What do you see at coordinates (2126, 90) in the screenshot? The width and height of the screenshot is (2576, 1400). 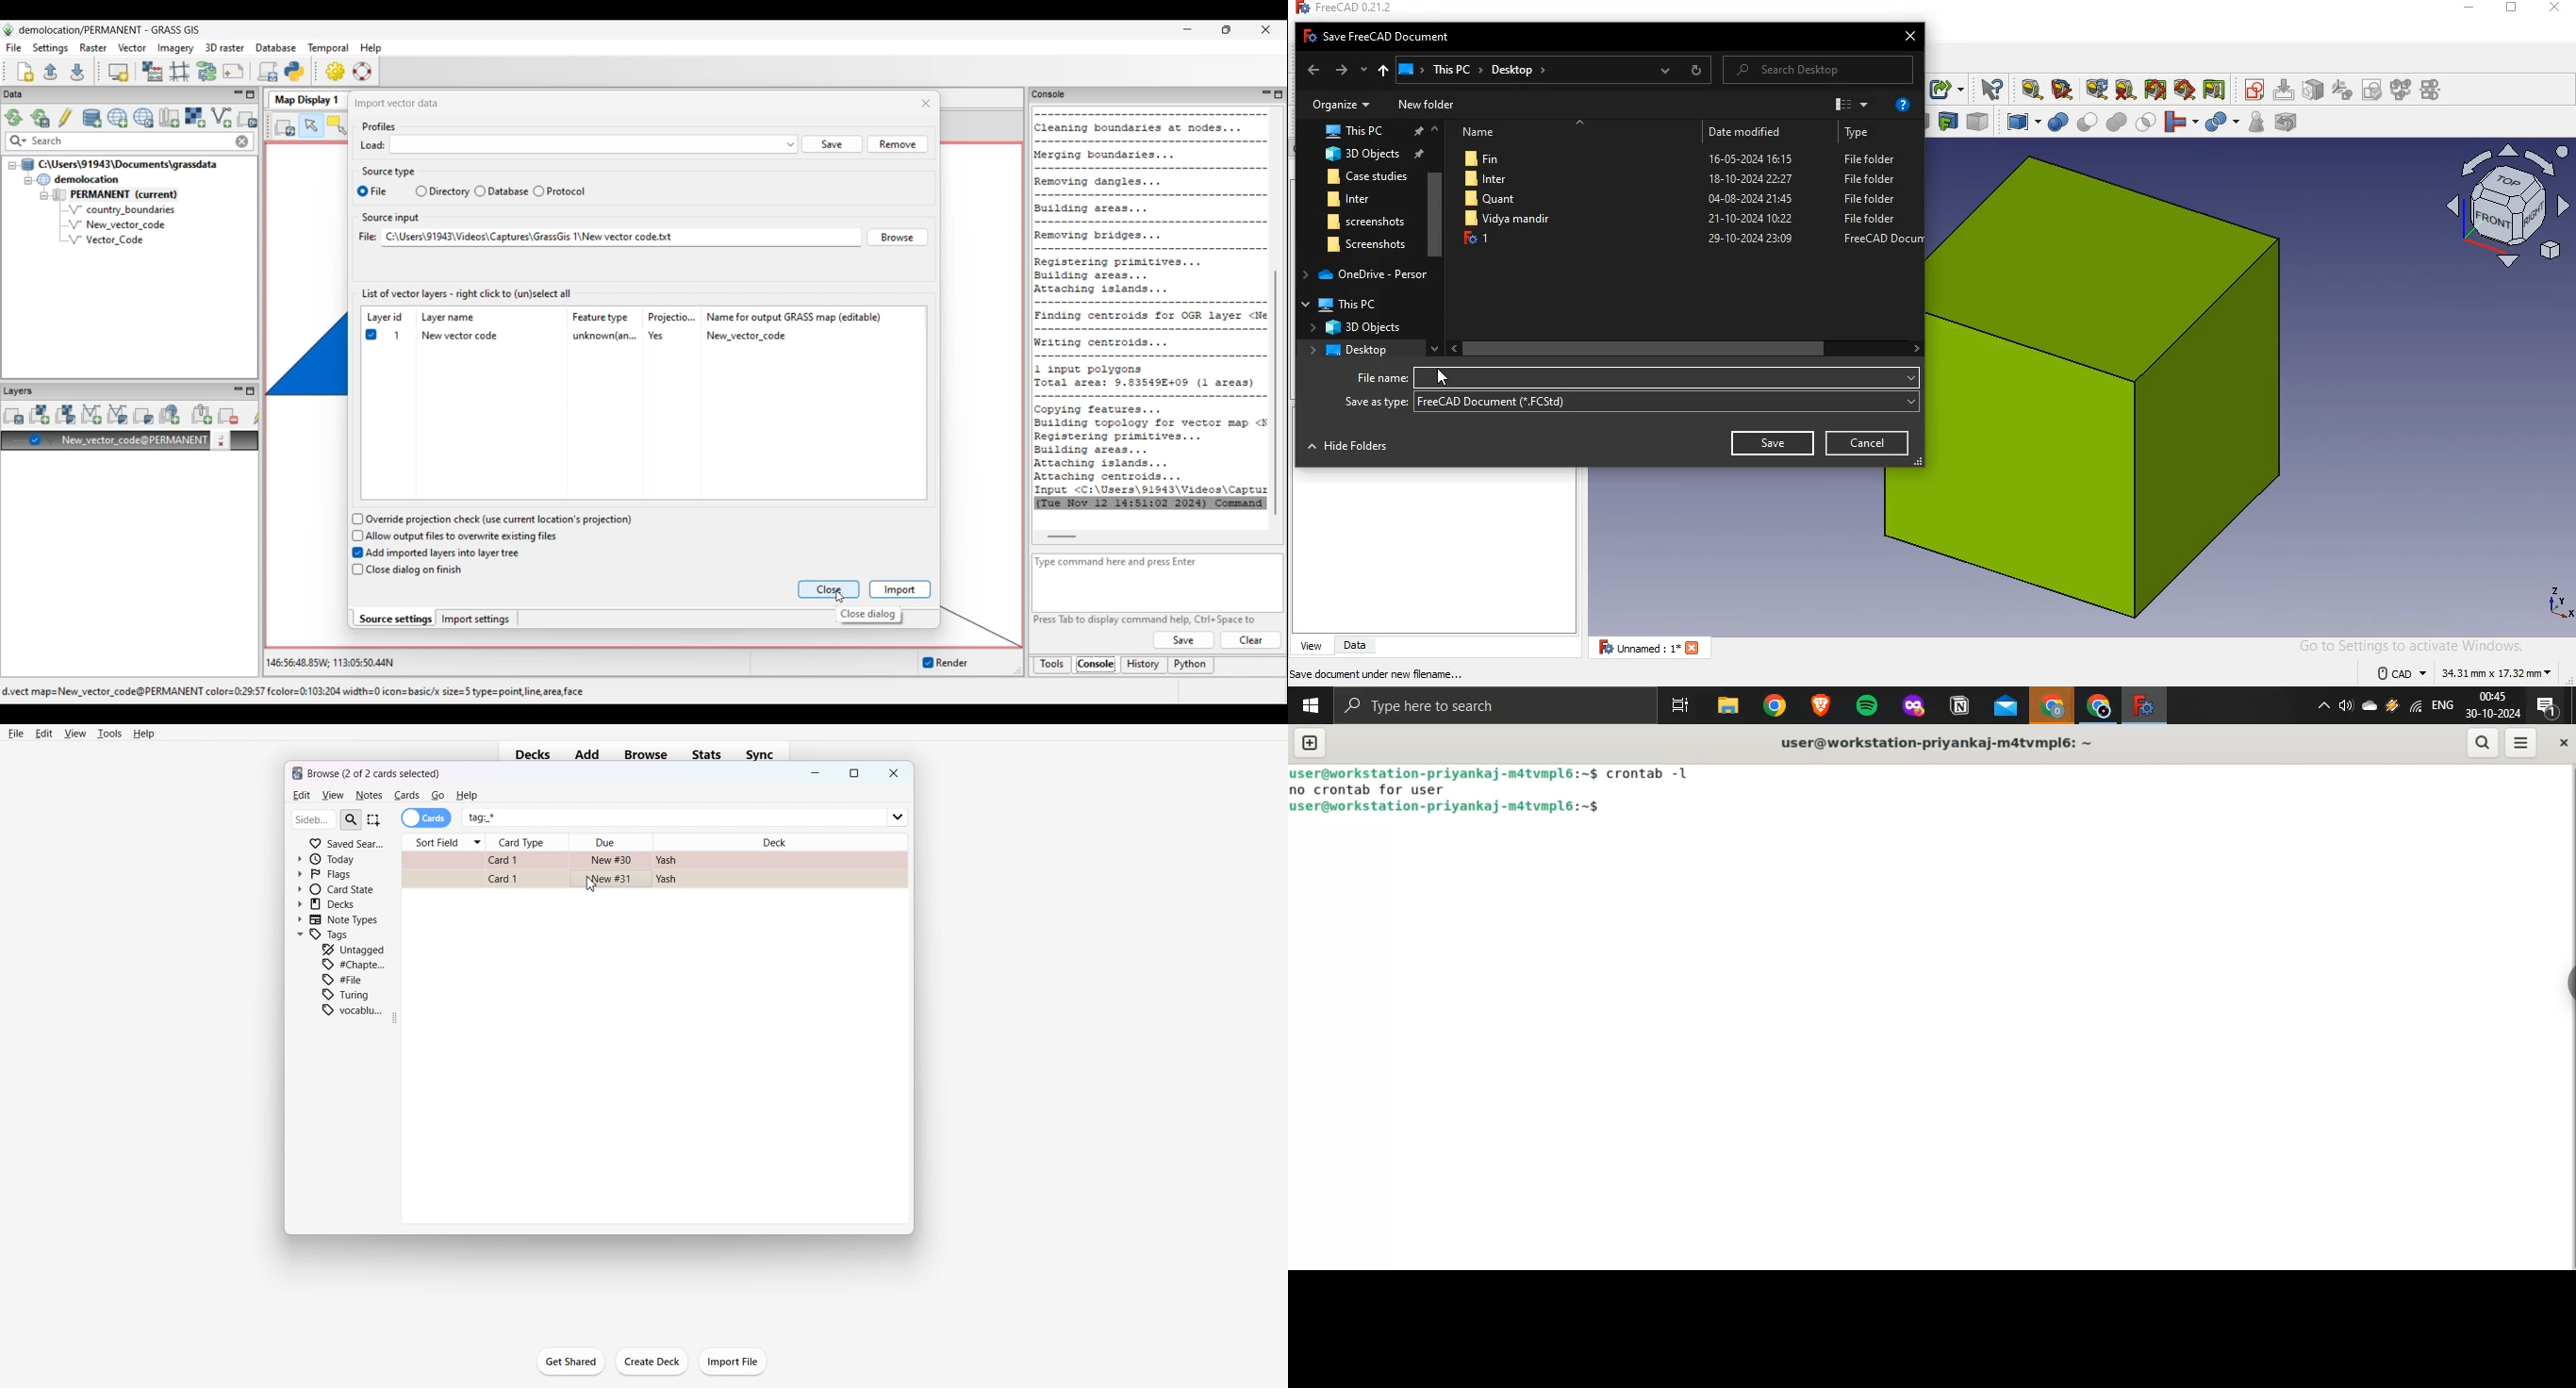 I see `clear all` at bounding box center [2126, 90].